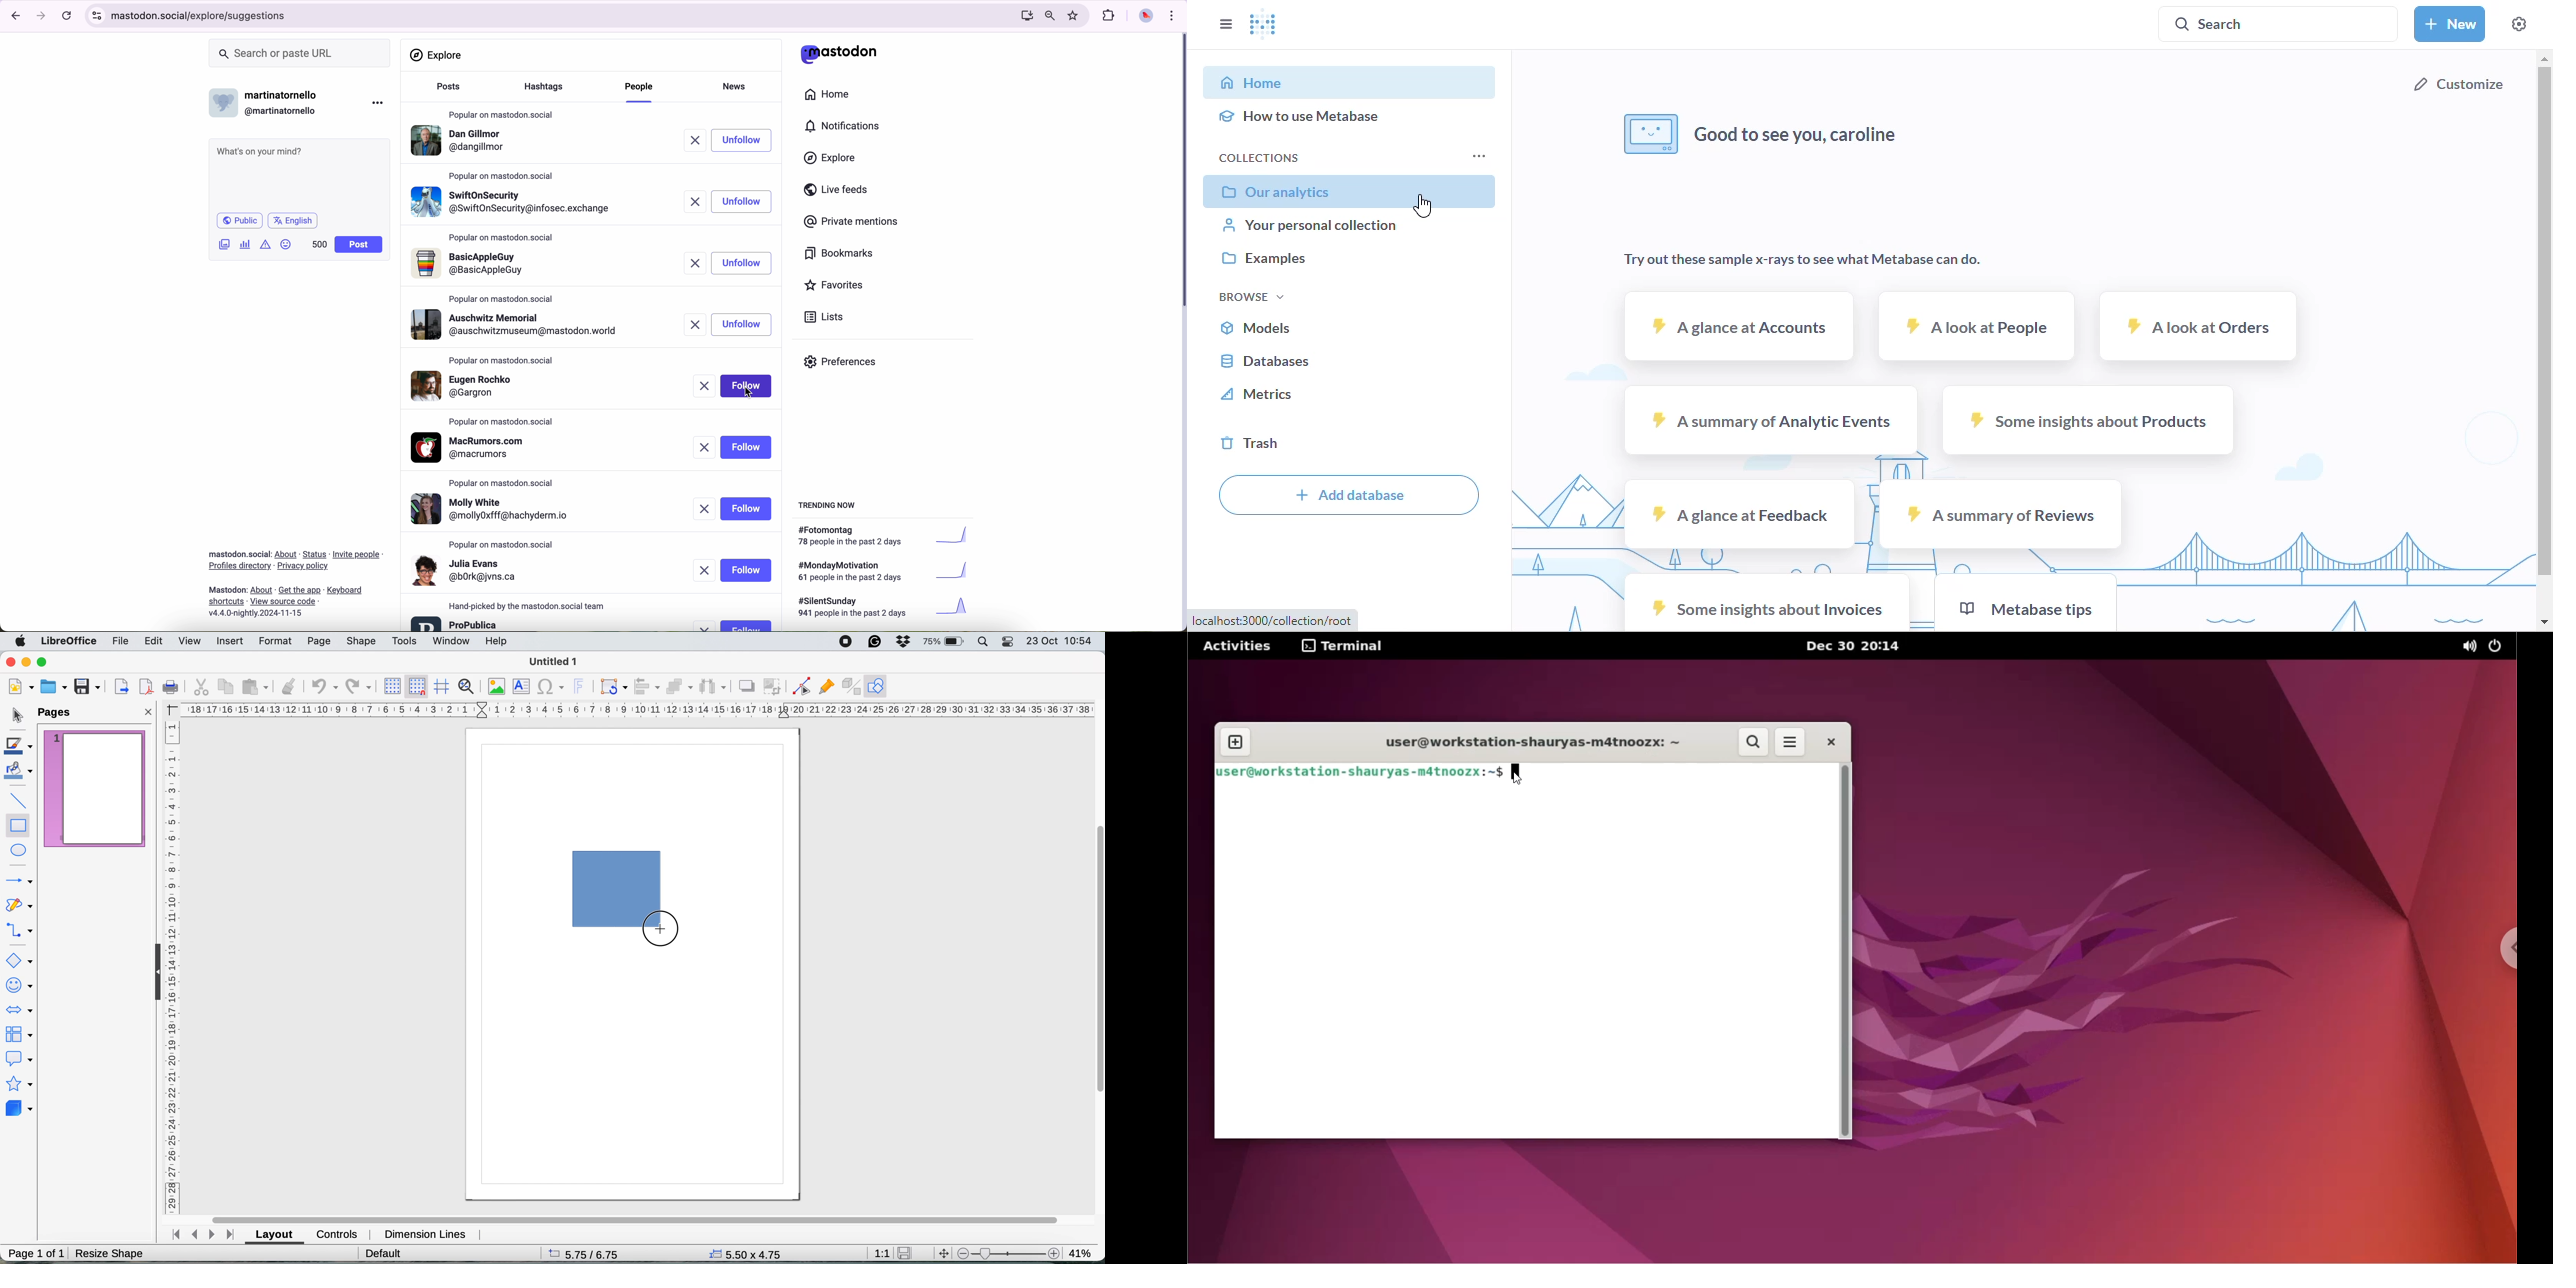  What do you see at coordinates (392, 685) in the screenshot?
I see `display grid` at bounding box center [392, 685].